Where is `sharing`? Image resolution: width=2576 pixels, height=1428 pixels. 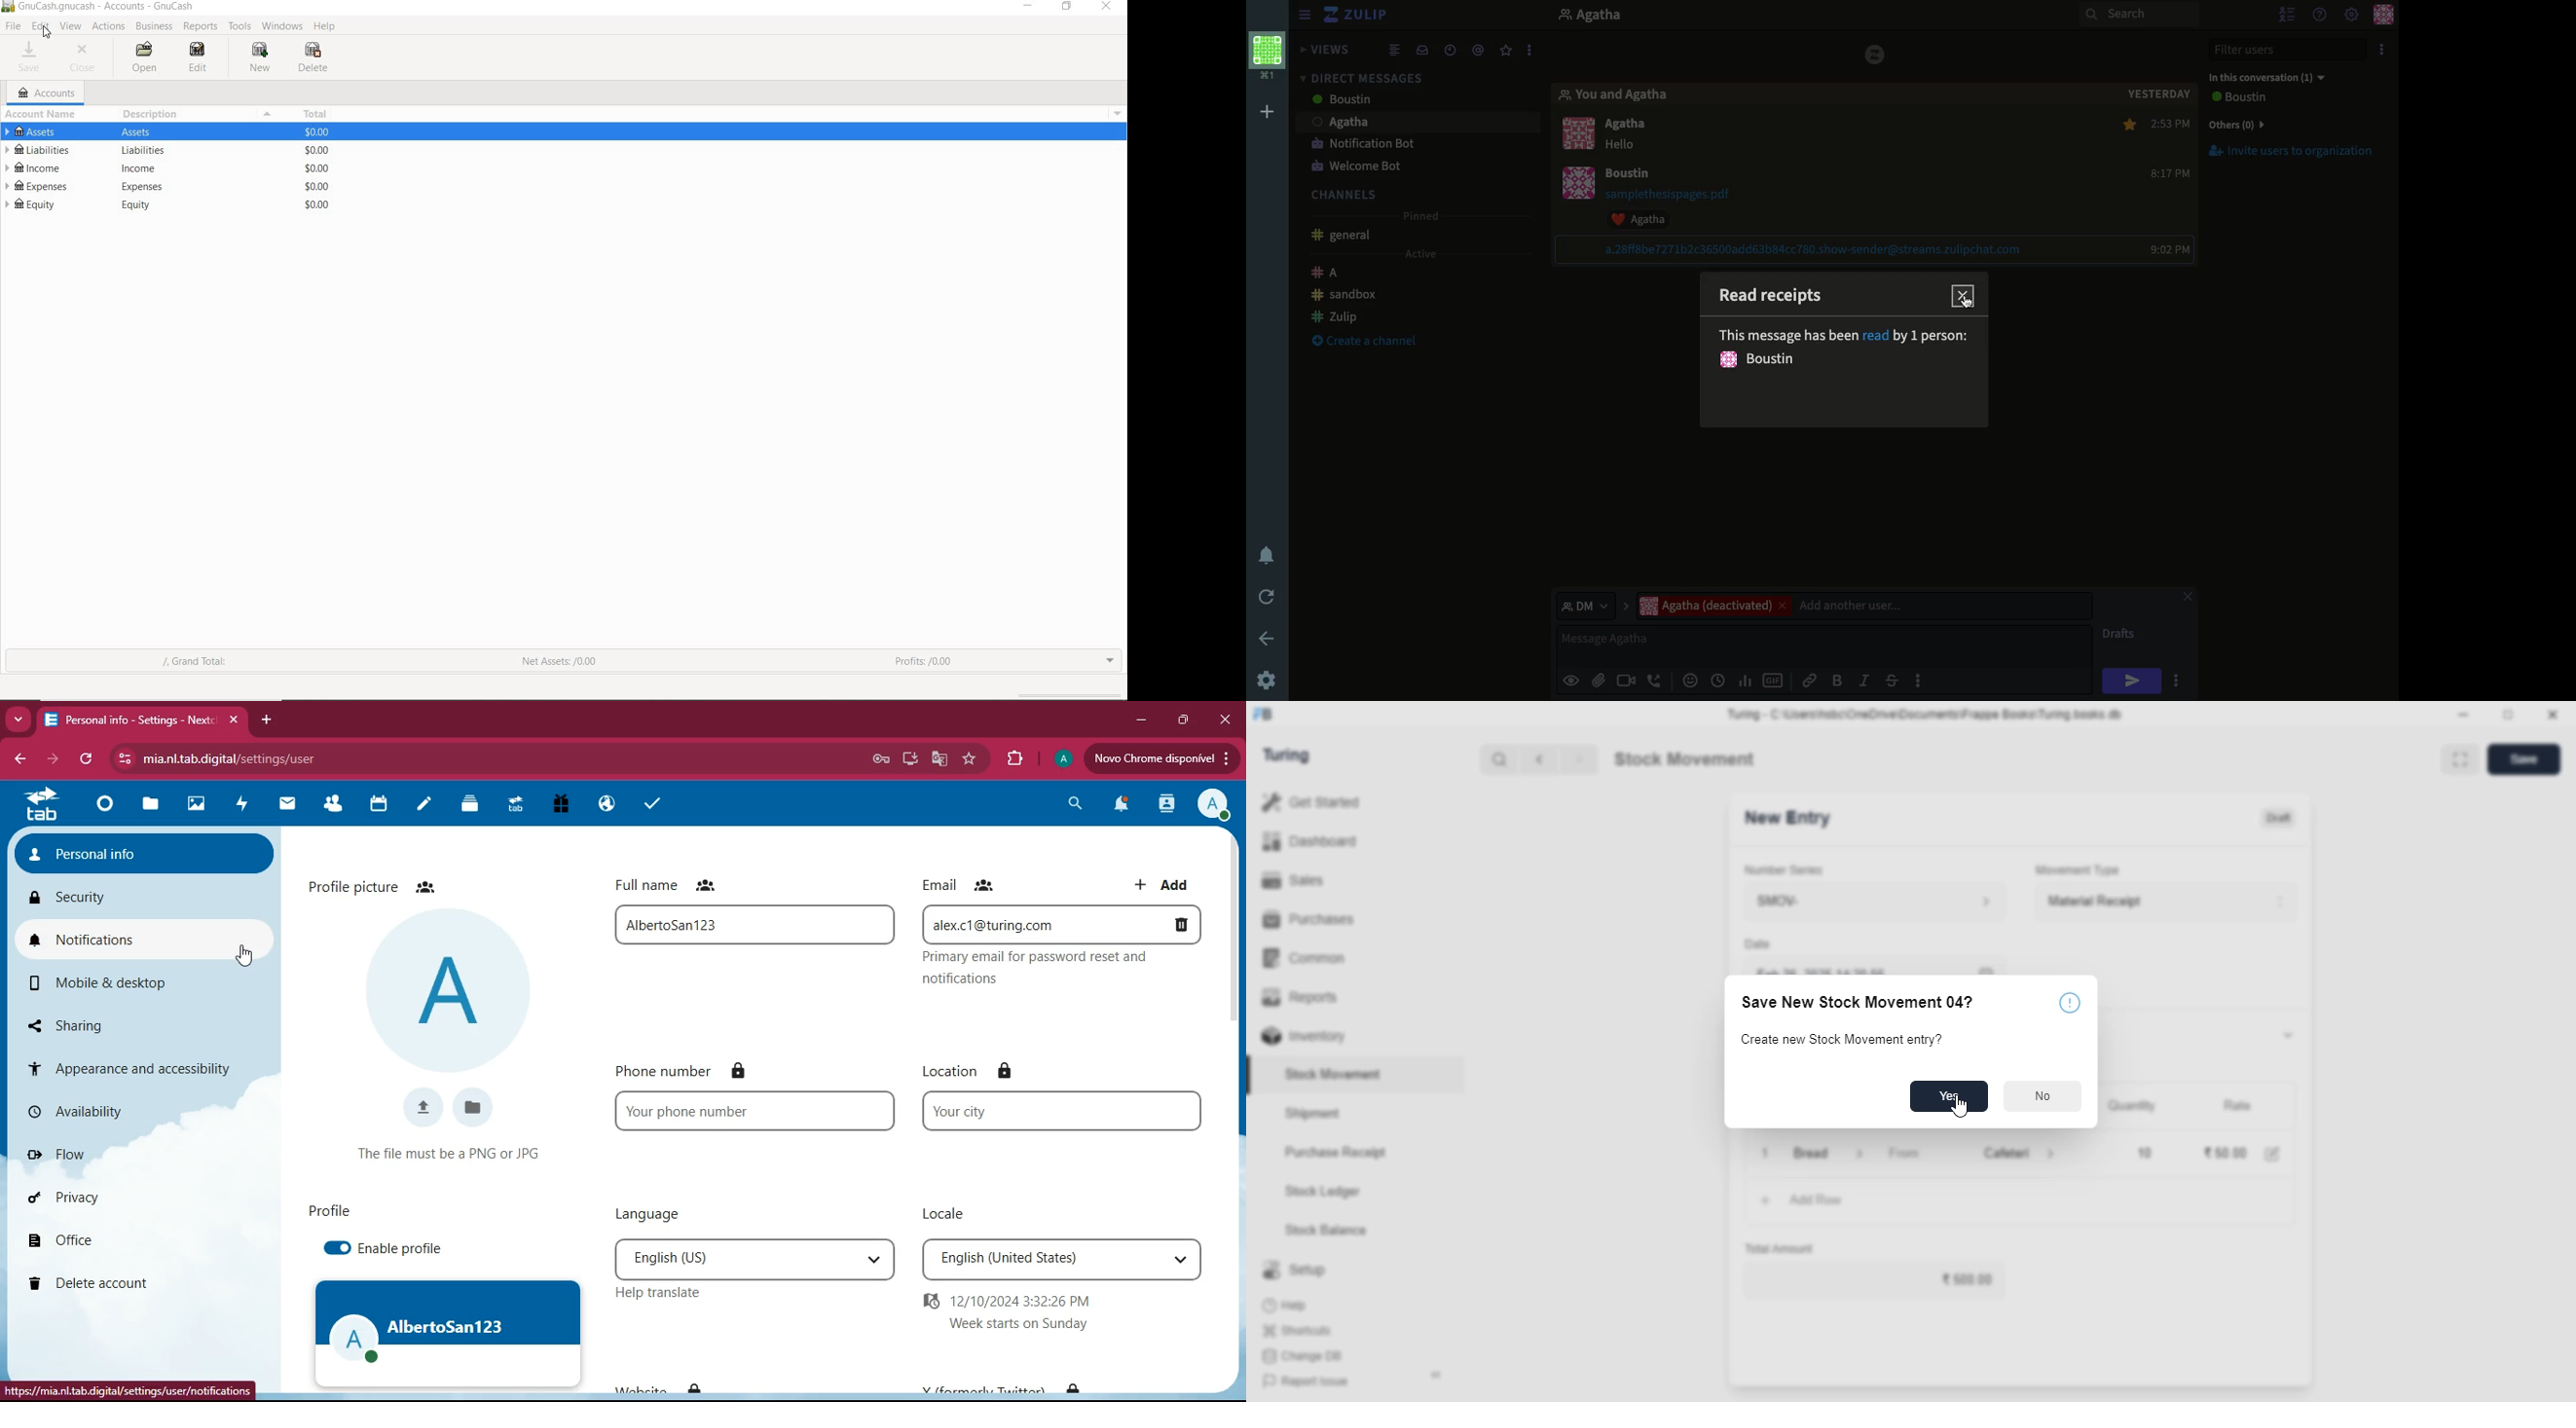
sharing is located at coordinates (81, 1021).